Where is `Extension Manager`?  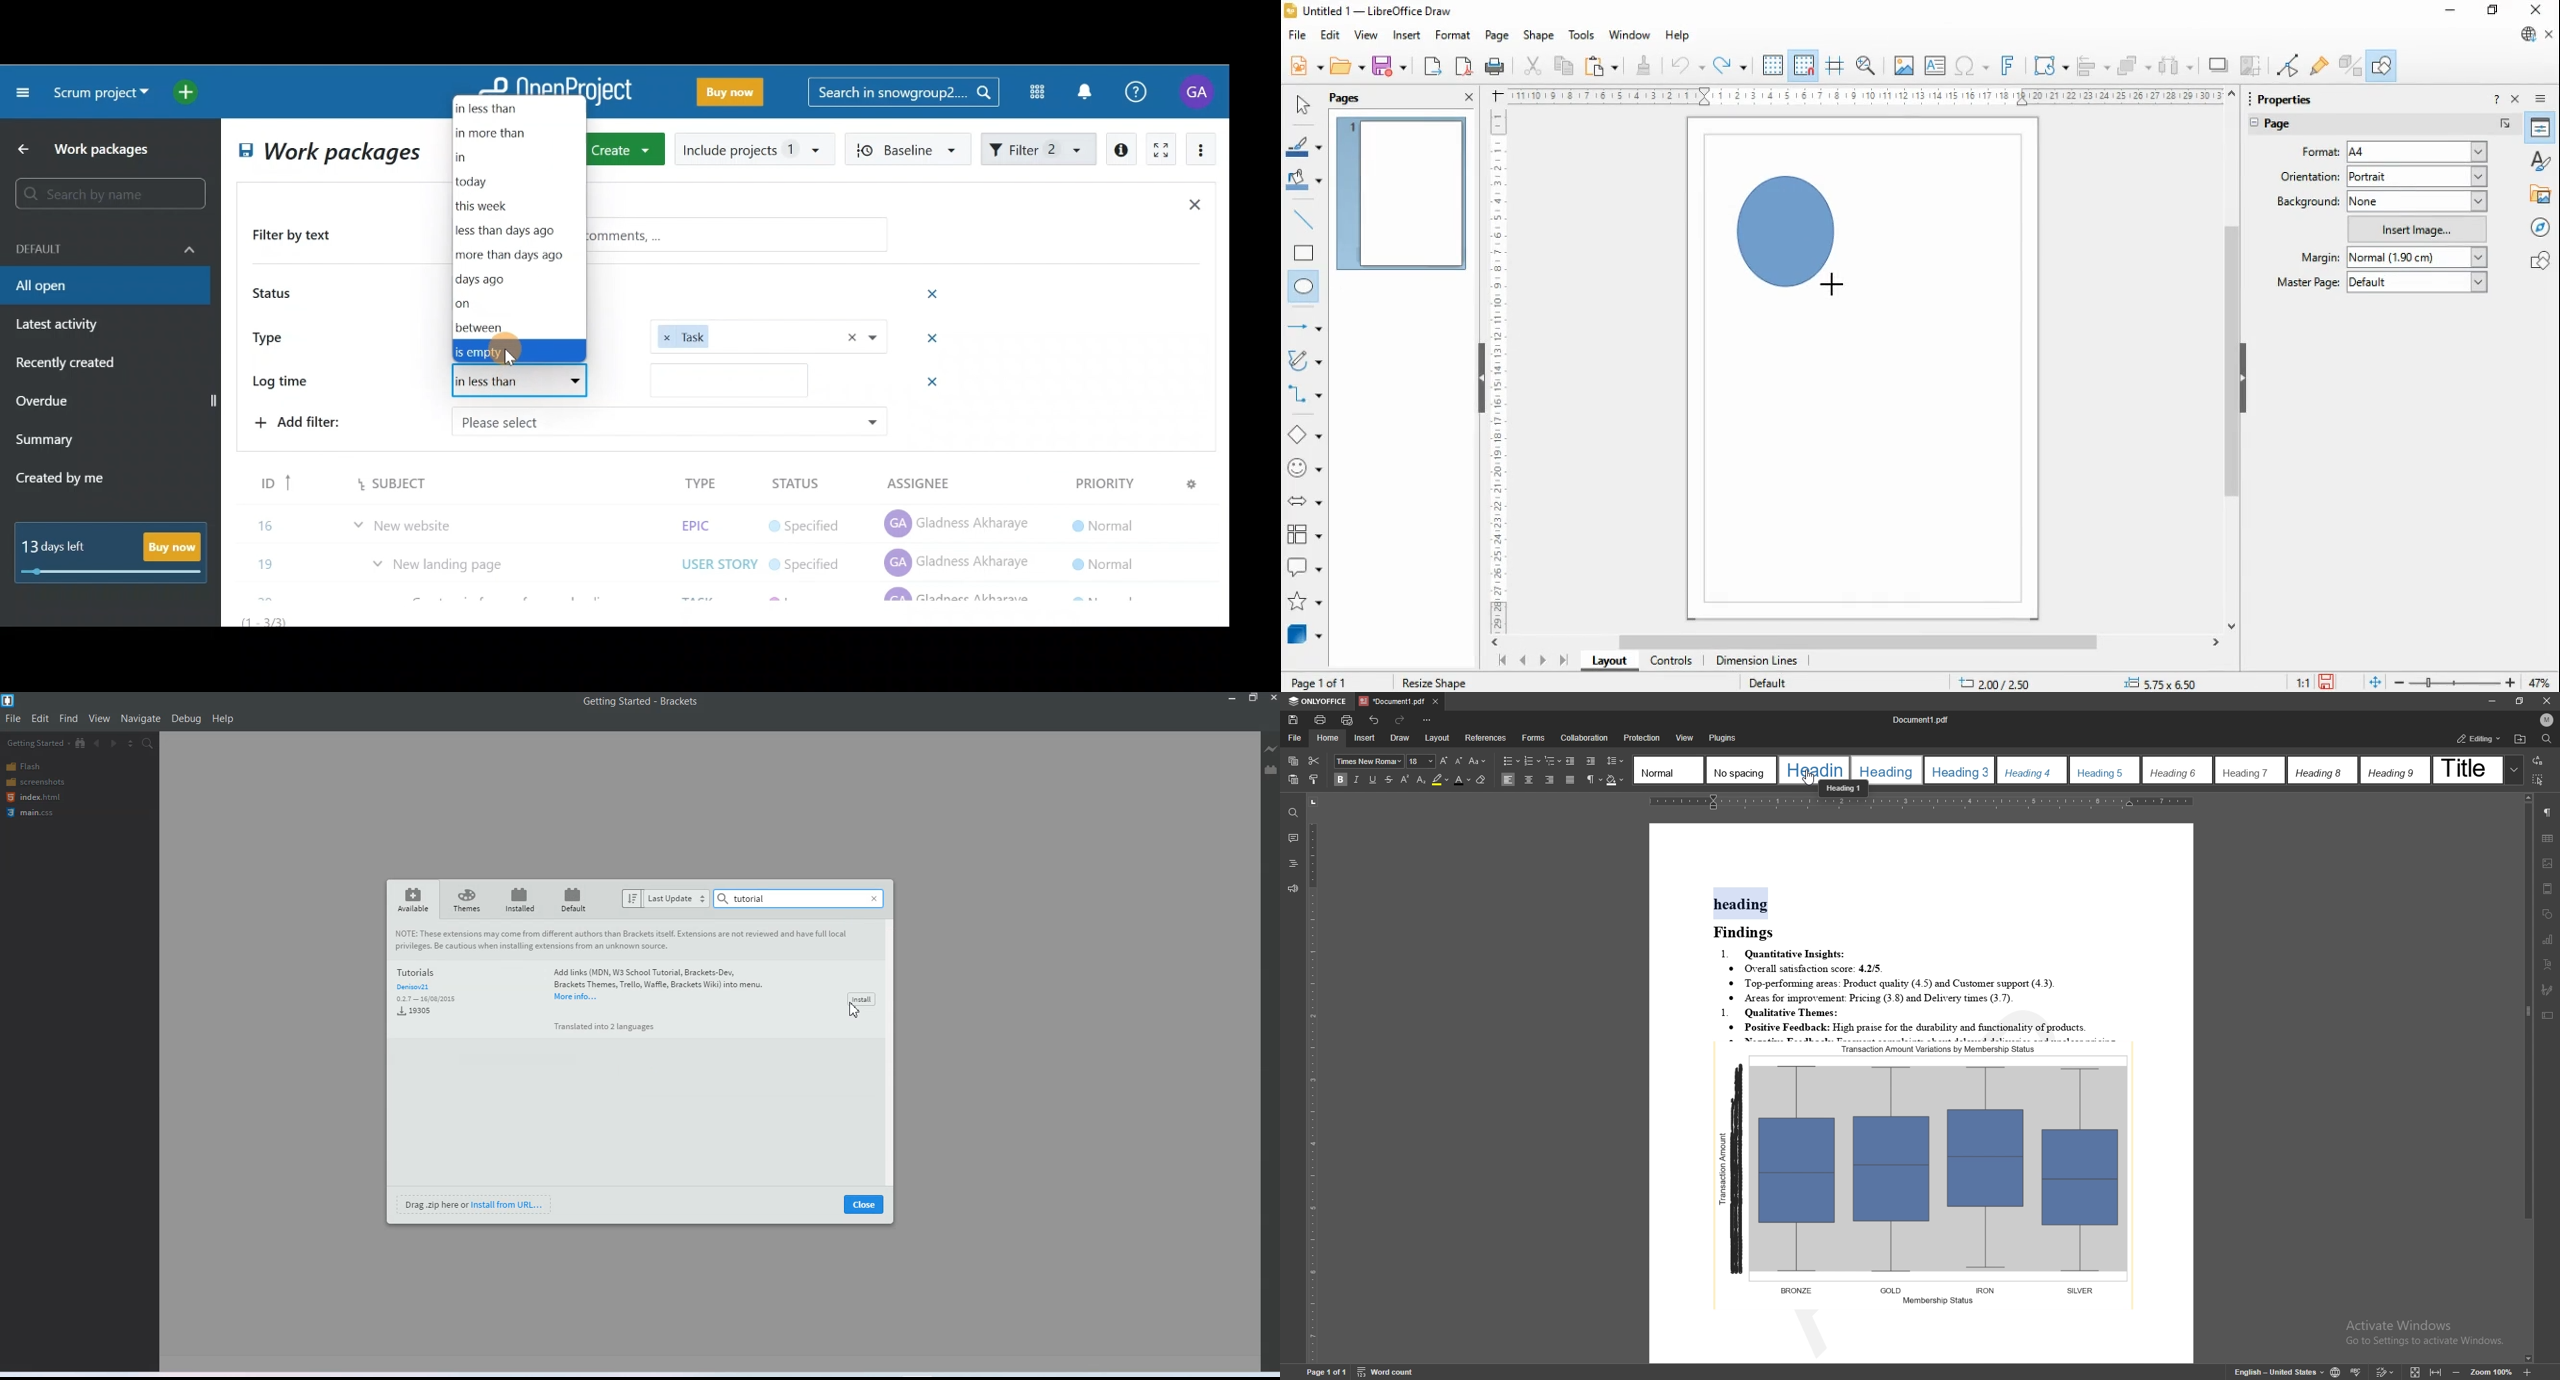 Extension Manager is located at coordinates (1271, 769).